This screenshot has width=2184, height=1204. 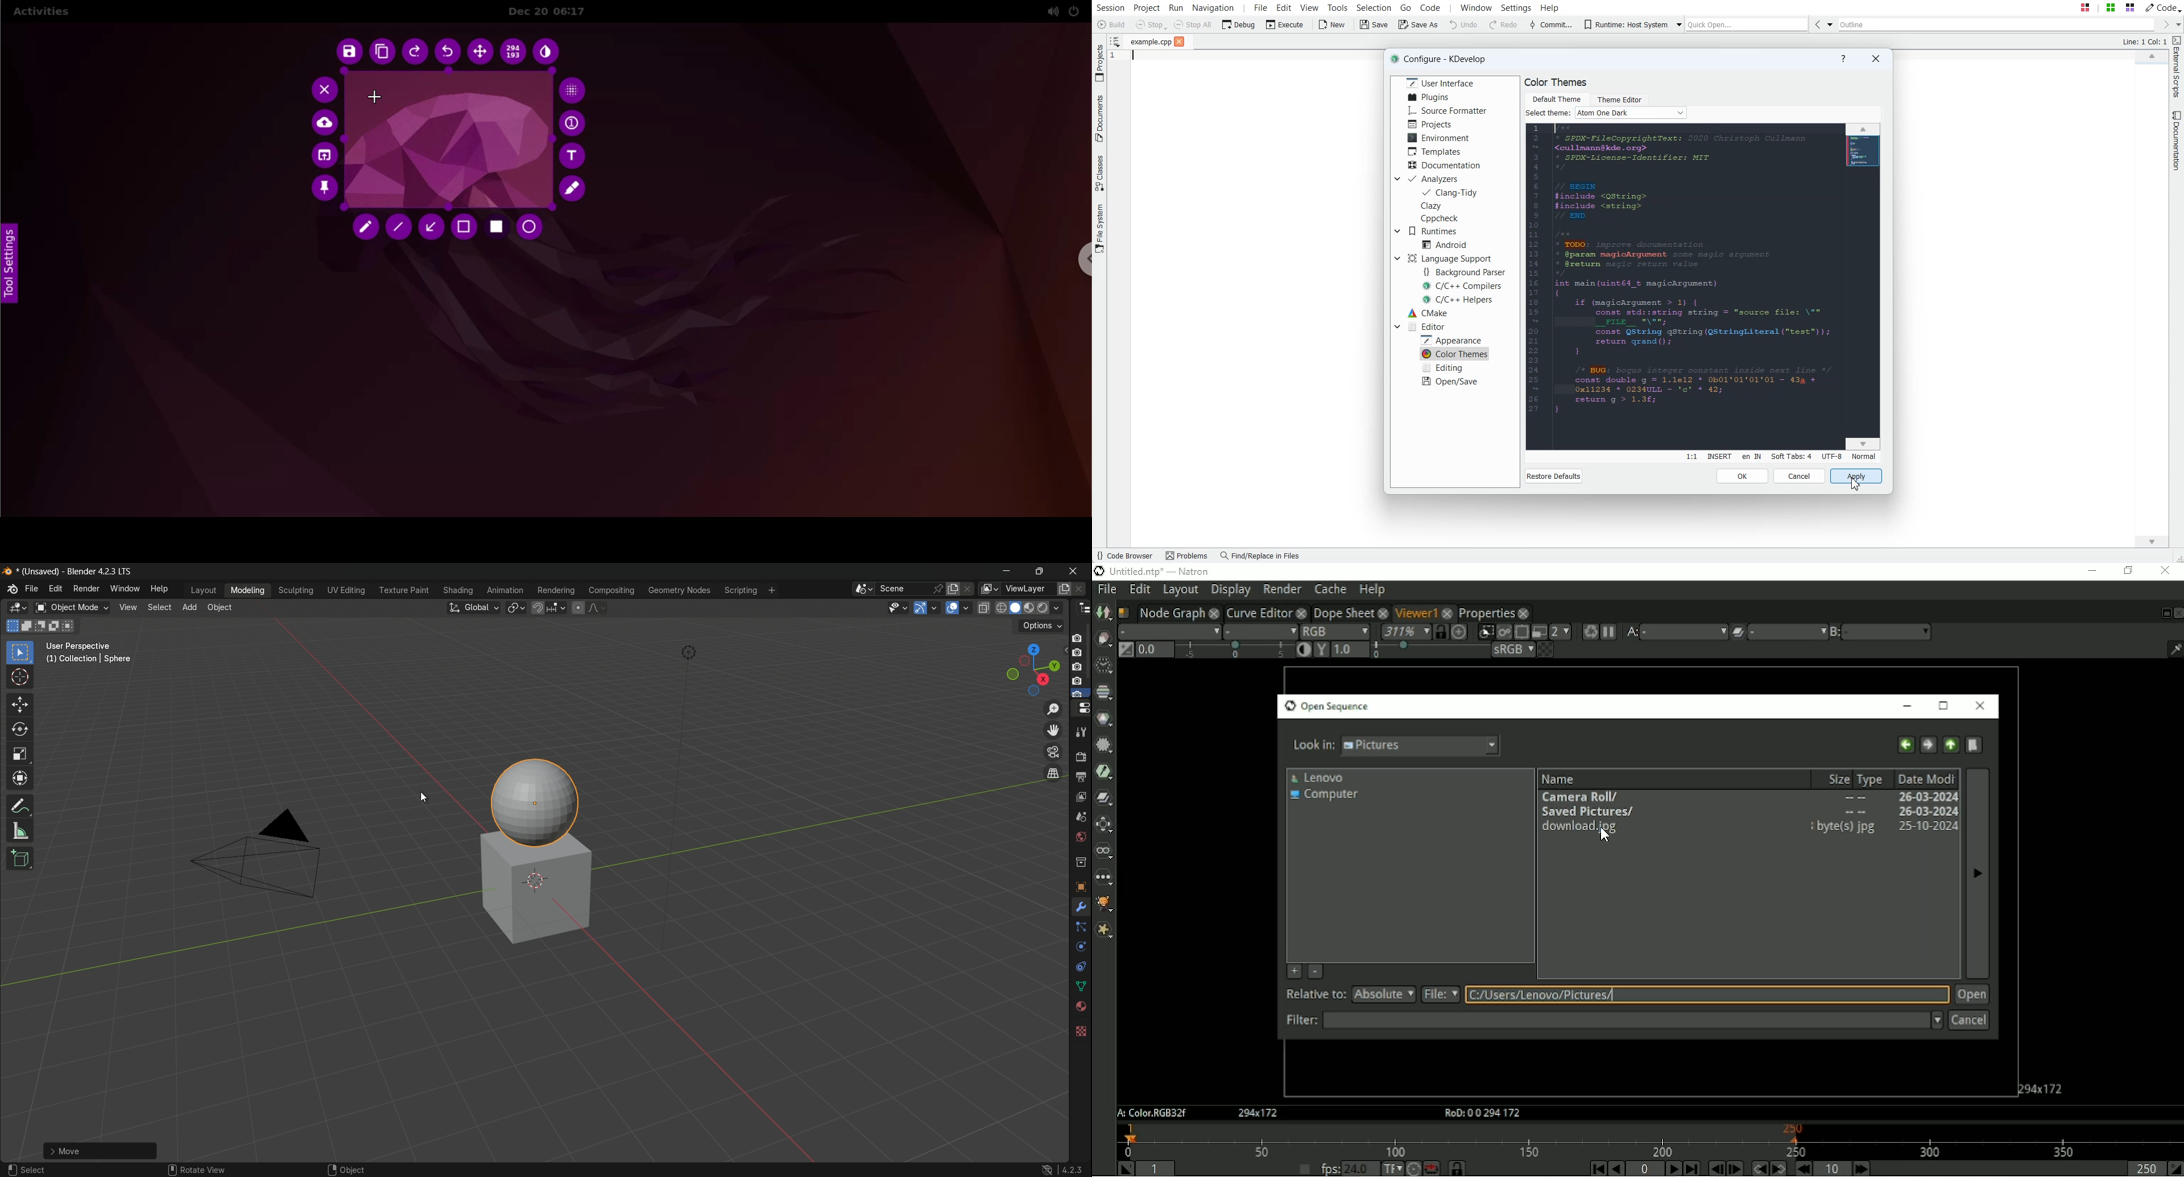 What do you see at coordinates (1413, 611) in the screenshot?
I see `Viewer` at bounding box center [1413, 611].